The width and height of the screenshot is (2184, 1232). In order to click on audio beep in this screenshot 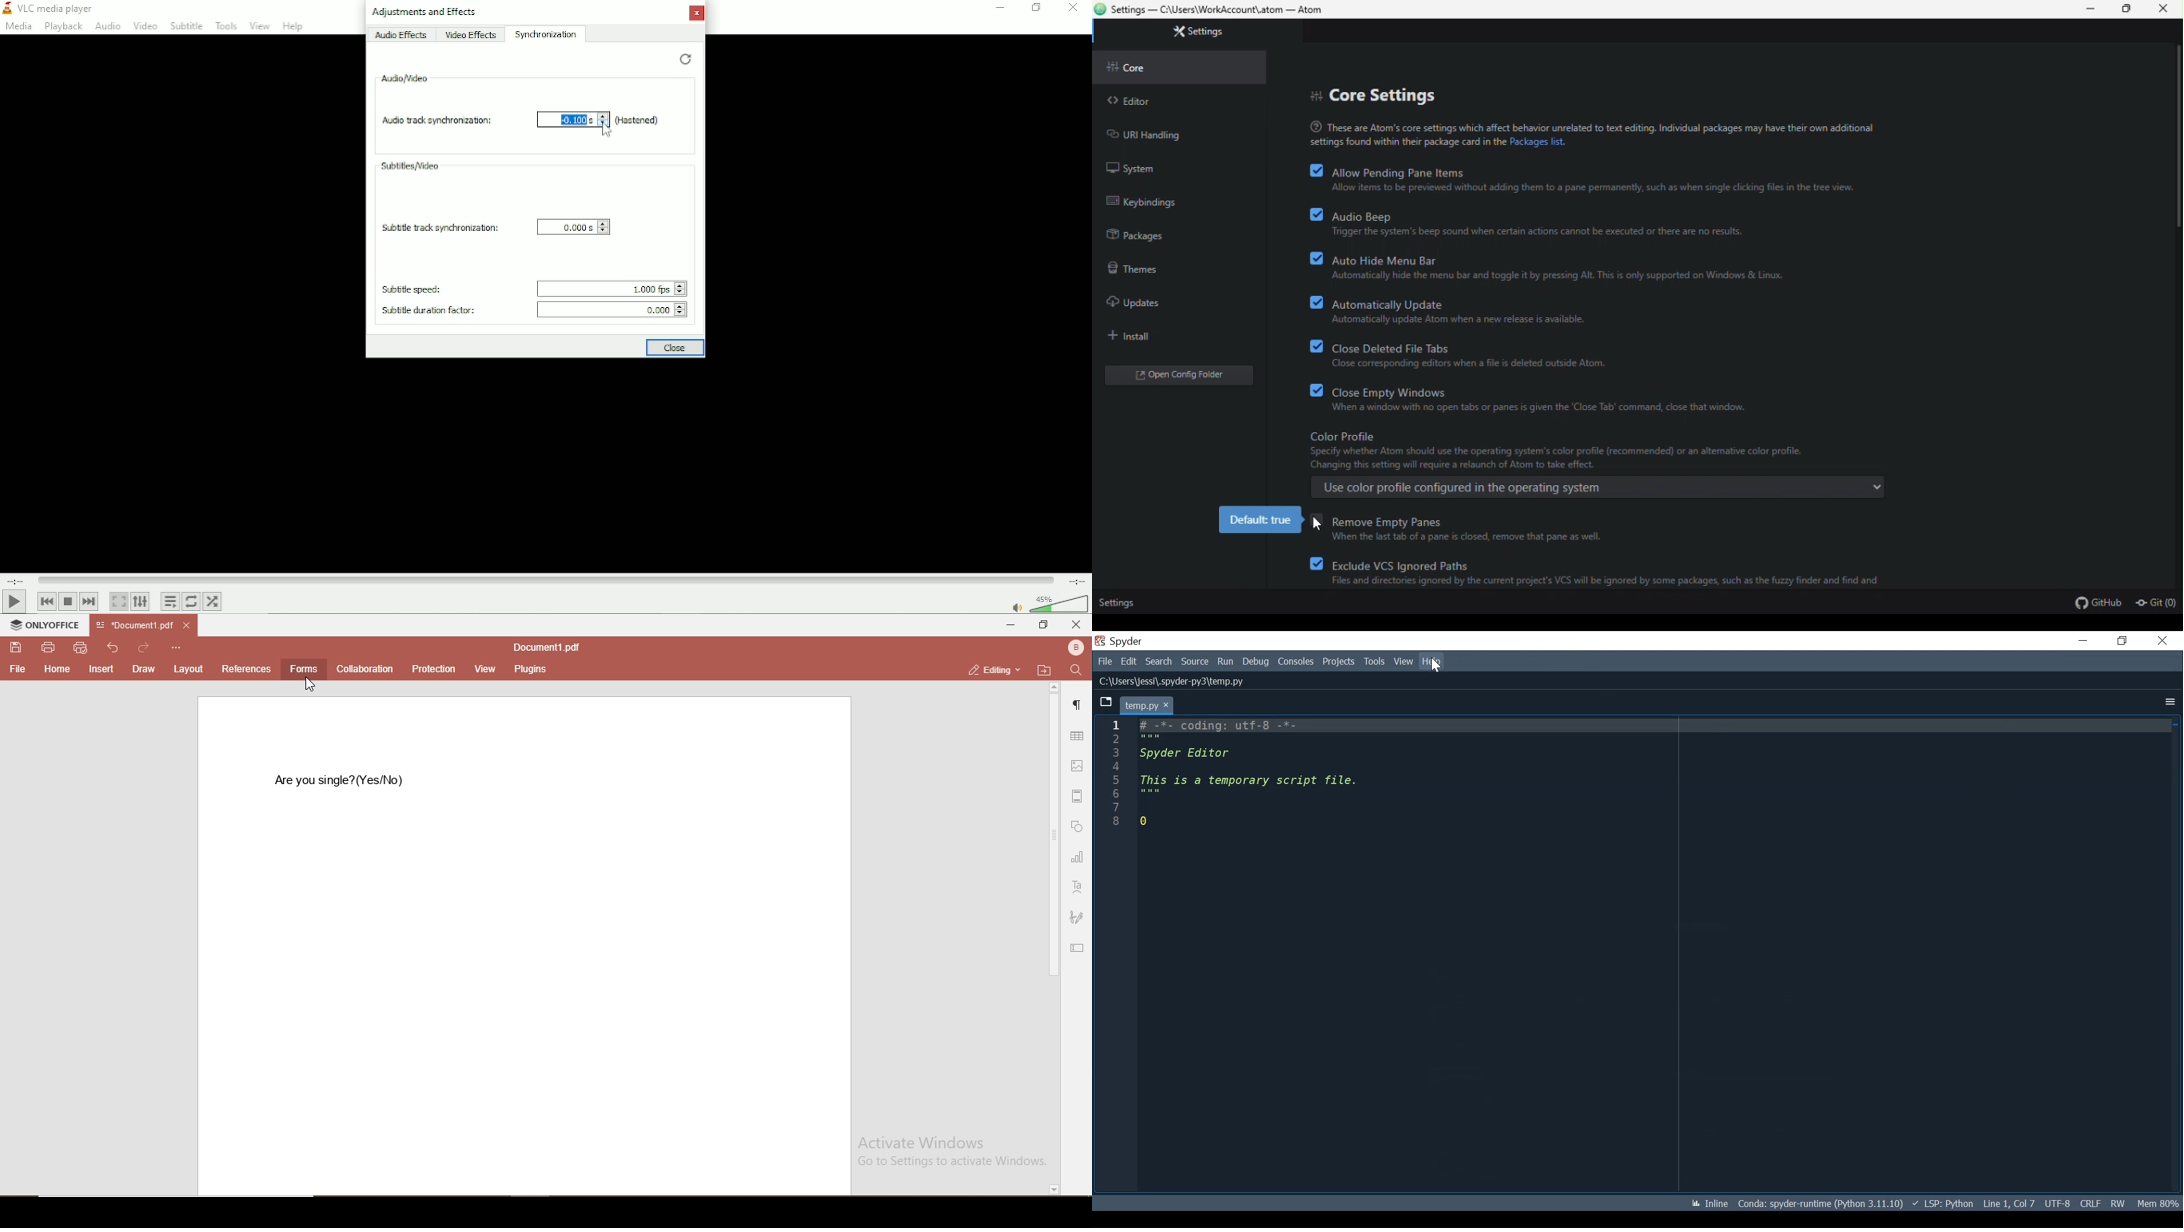, I will do `click(1539, 223)`.